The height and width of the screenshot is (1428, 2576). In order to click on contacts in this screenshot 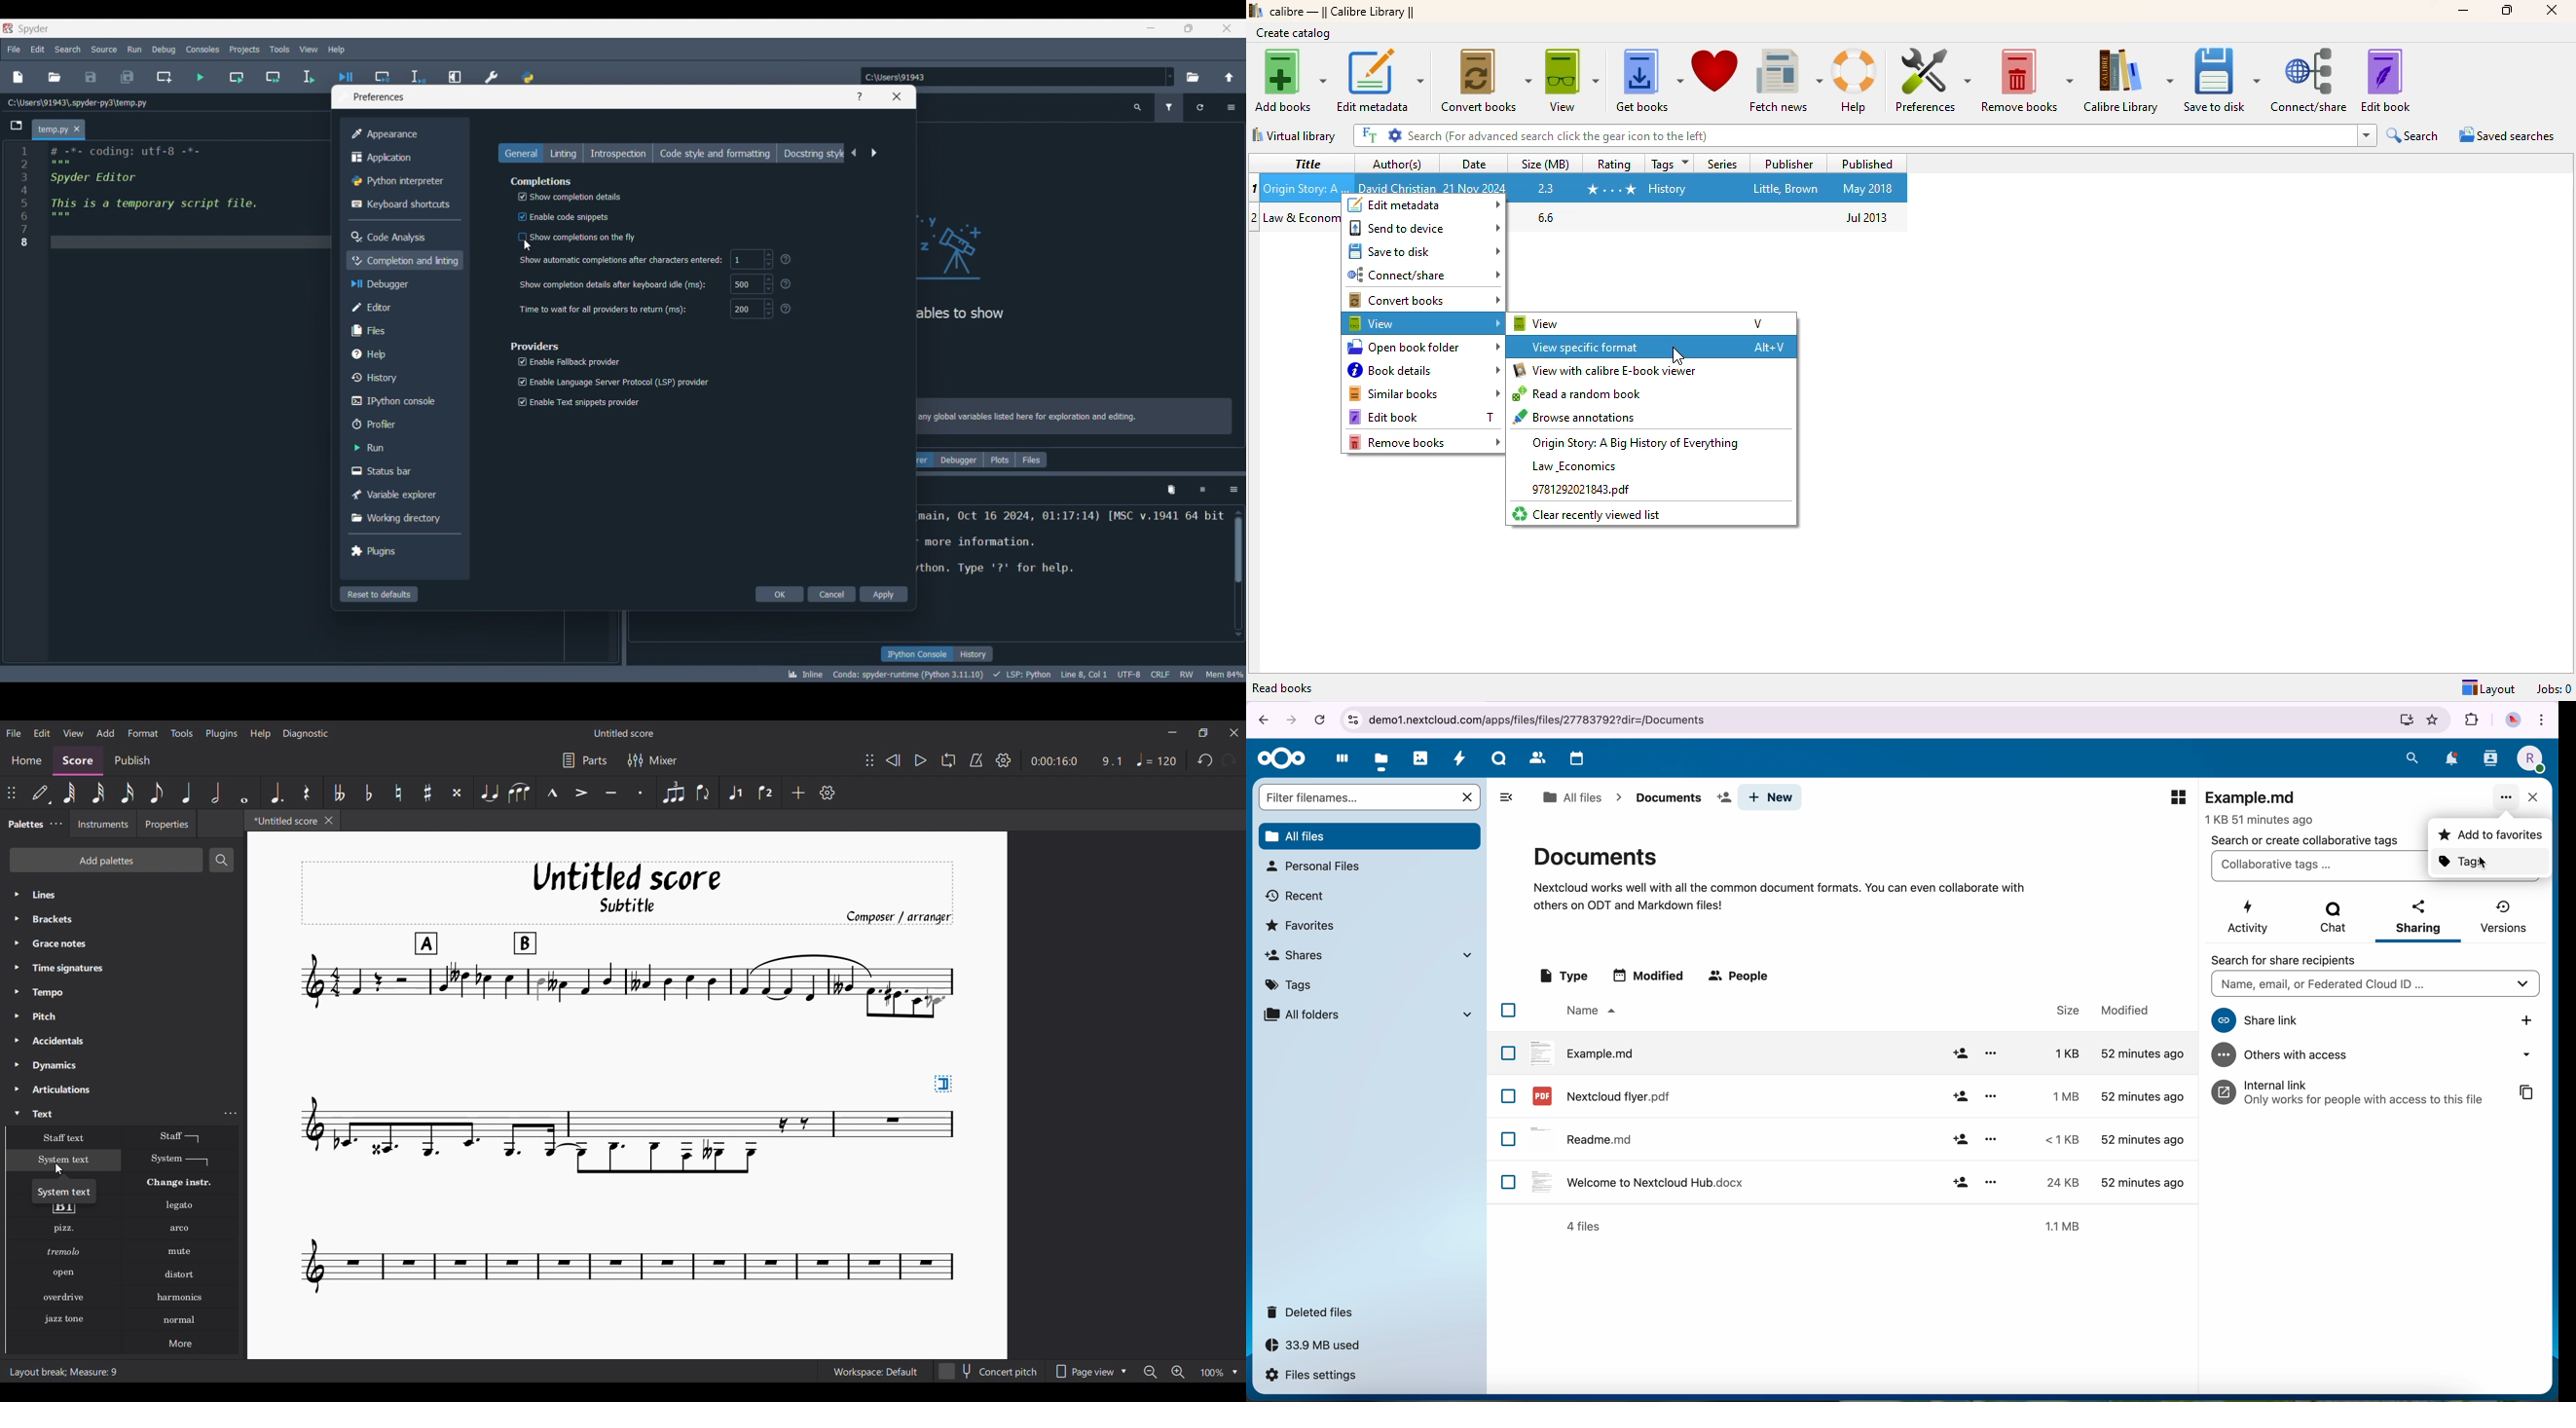, I will do `click(1536, 758)`.